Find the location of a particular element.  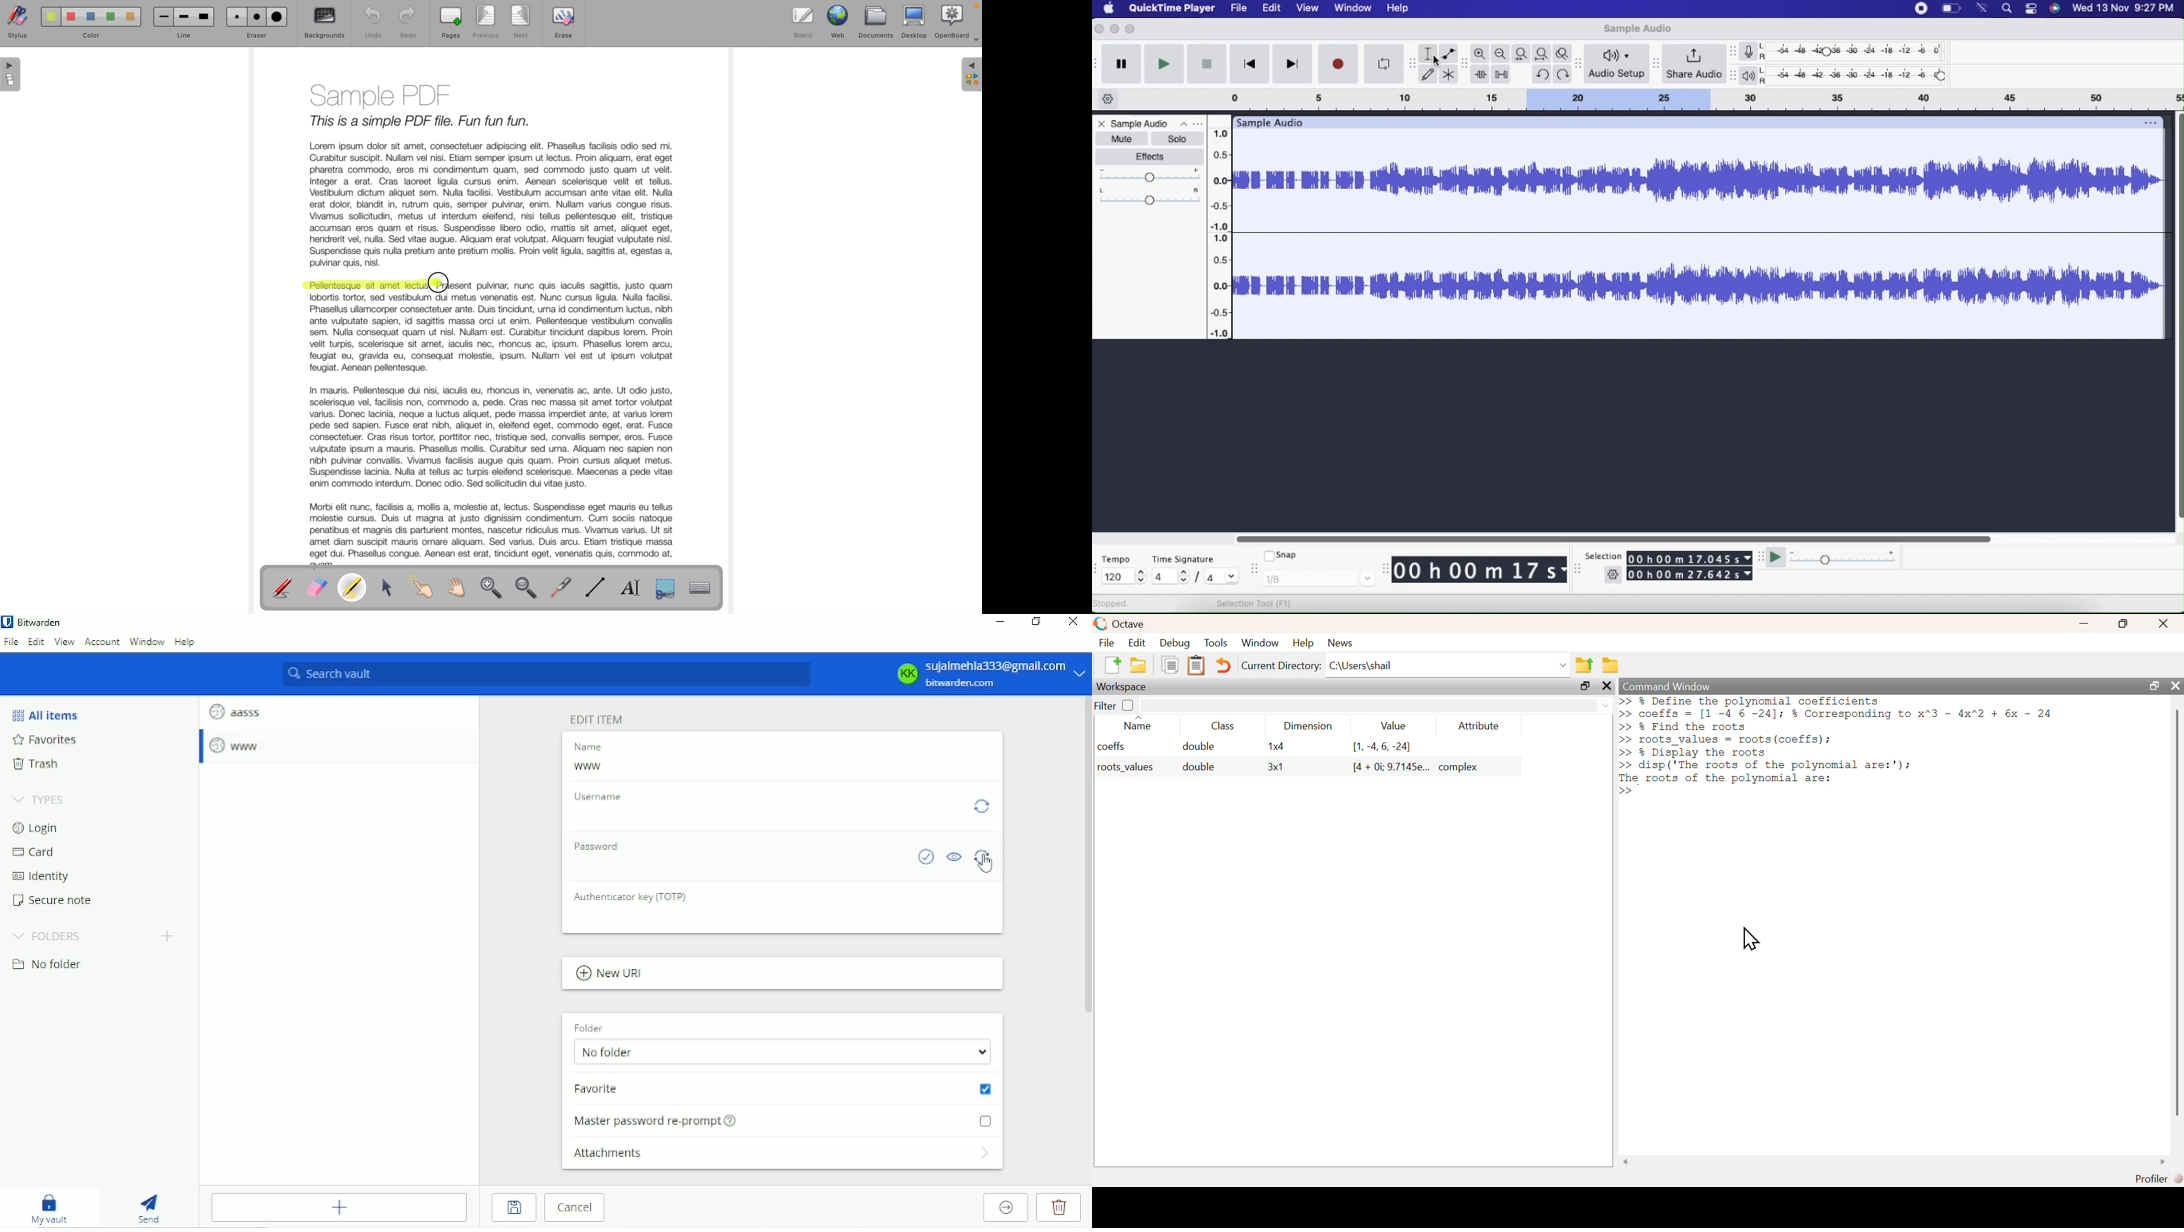

dropdown is located at coordinates (1561, 665).